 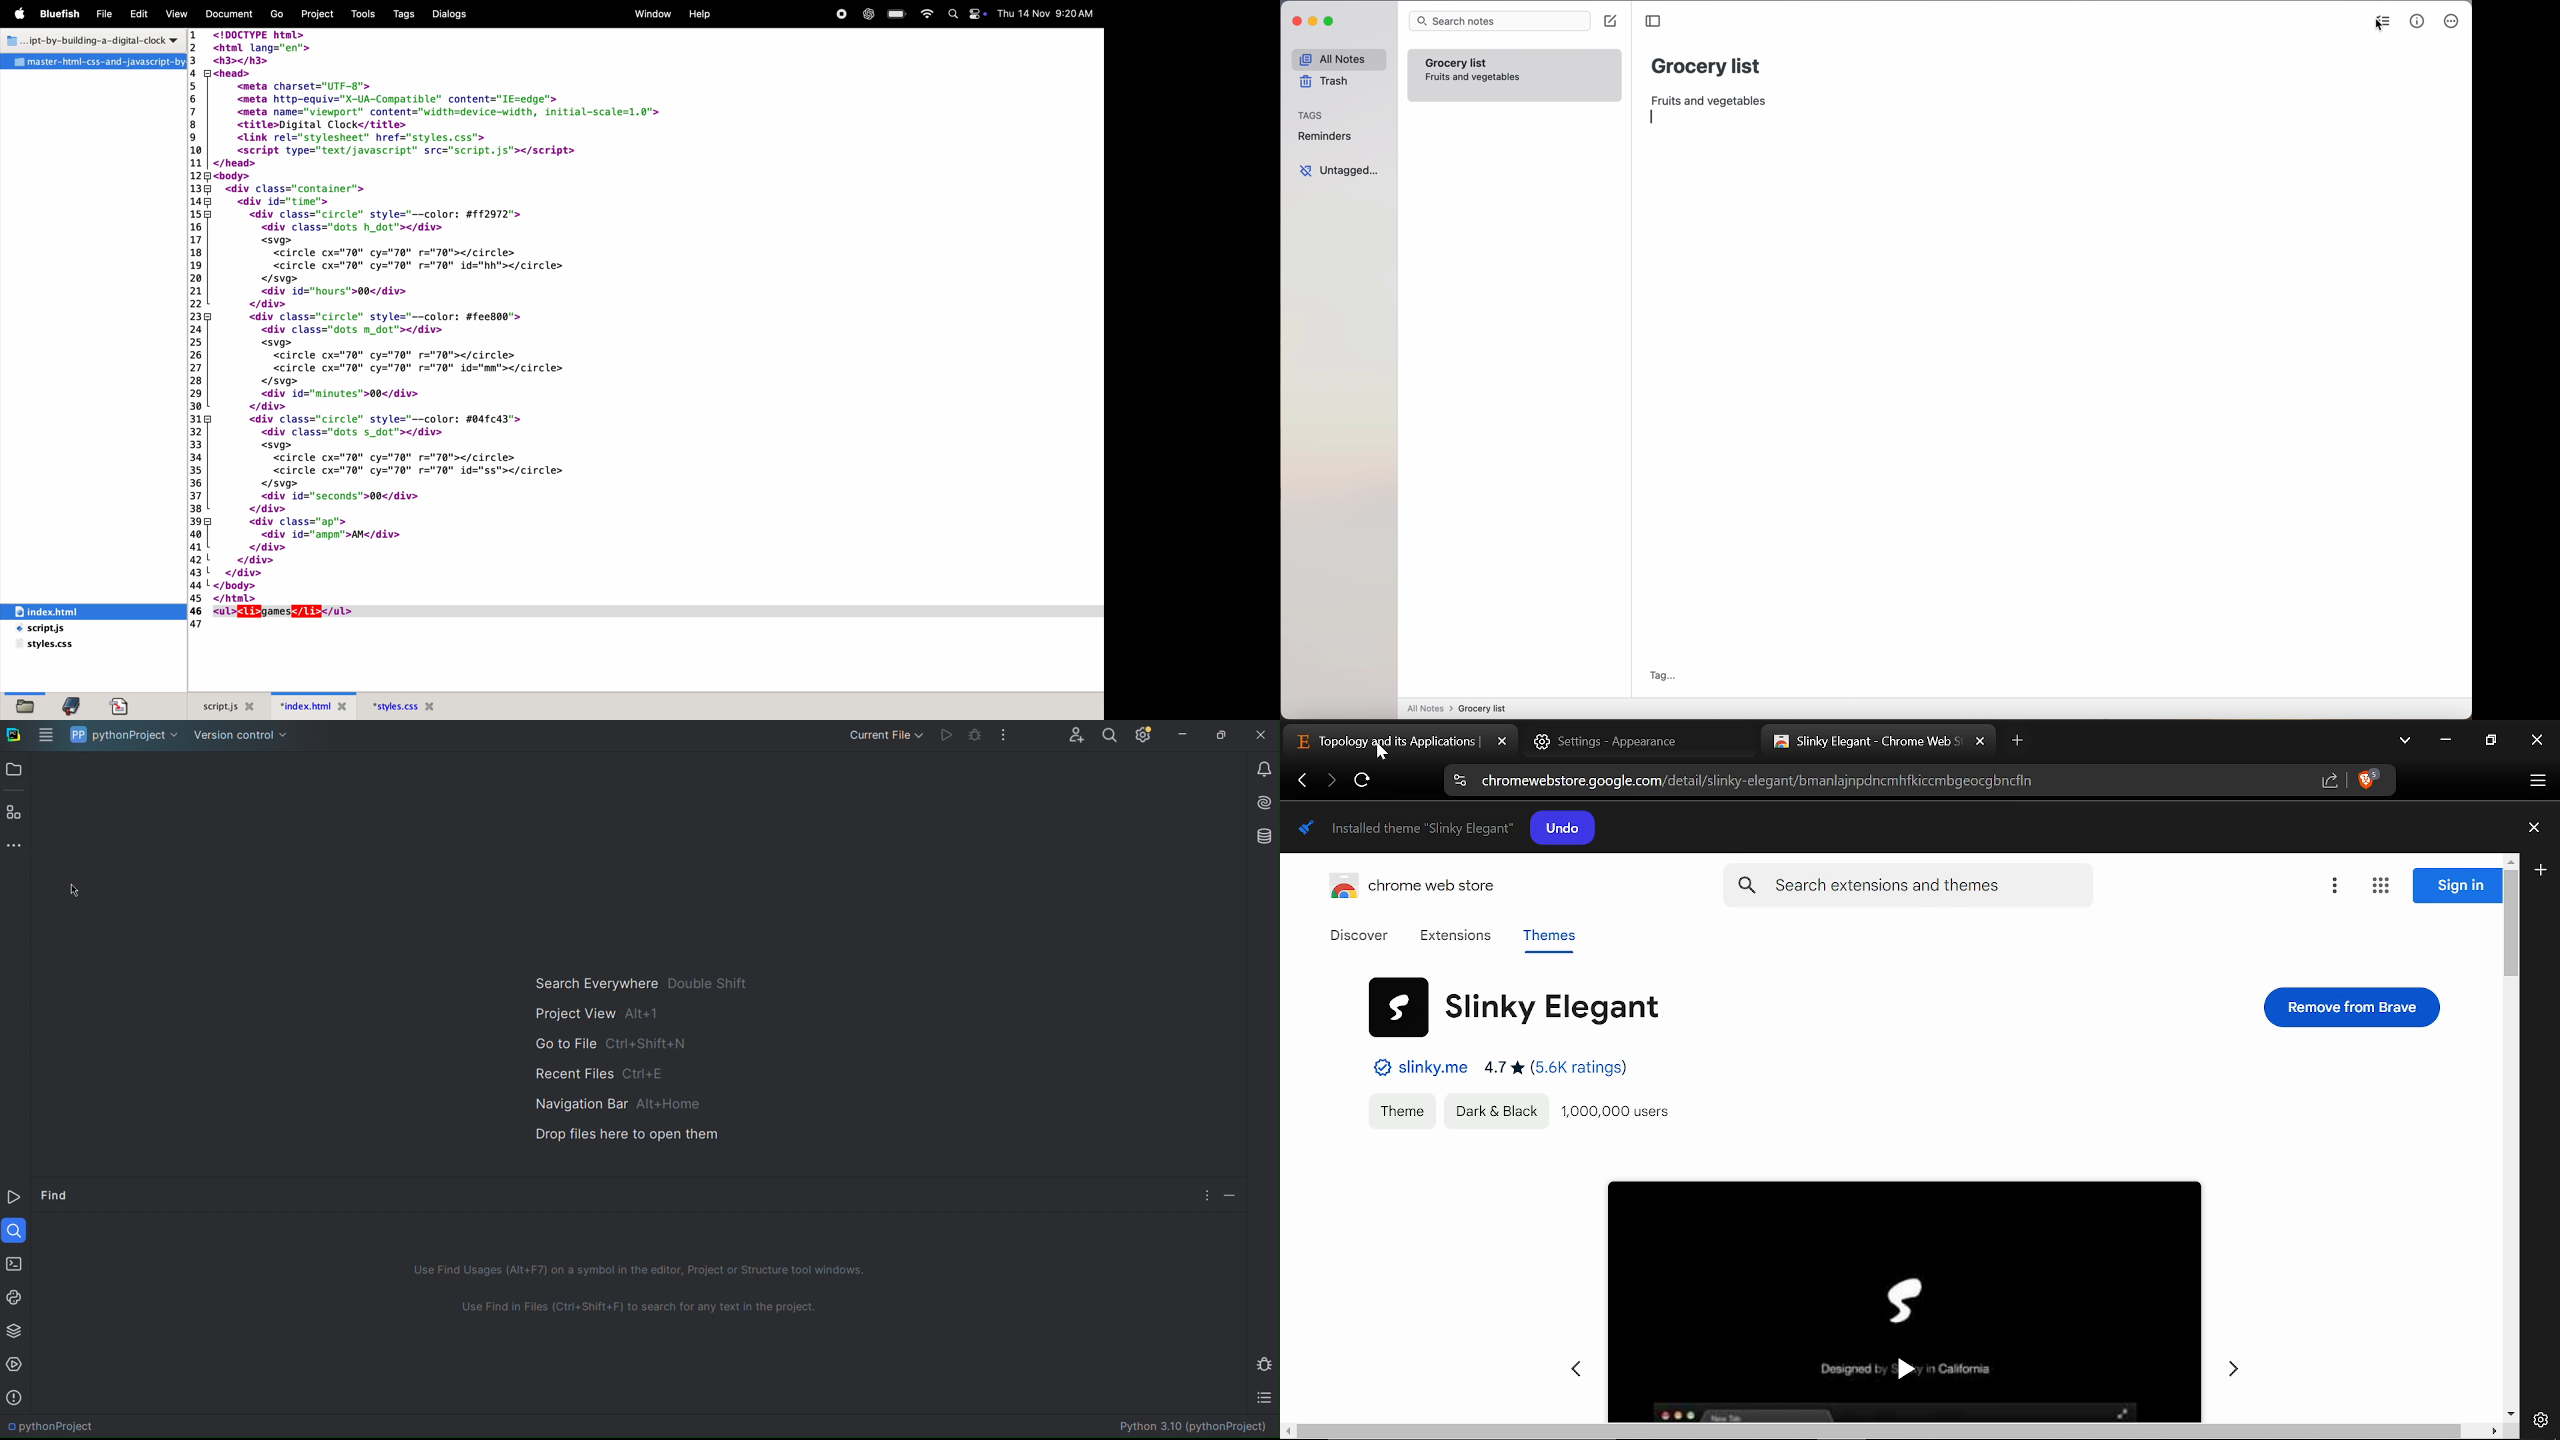 I want to click on fruits and vegetables, so click(x=1713, y=98).